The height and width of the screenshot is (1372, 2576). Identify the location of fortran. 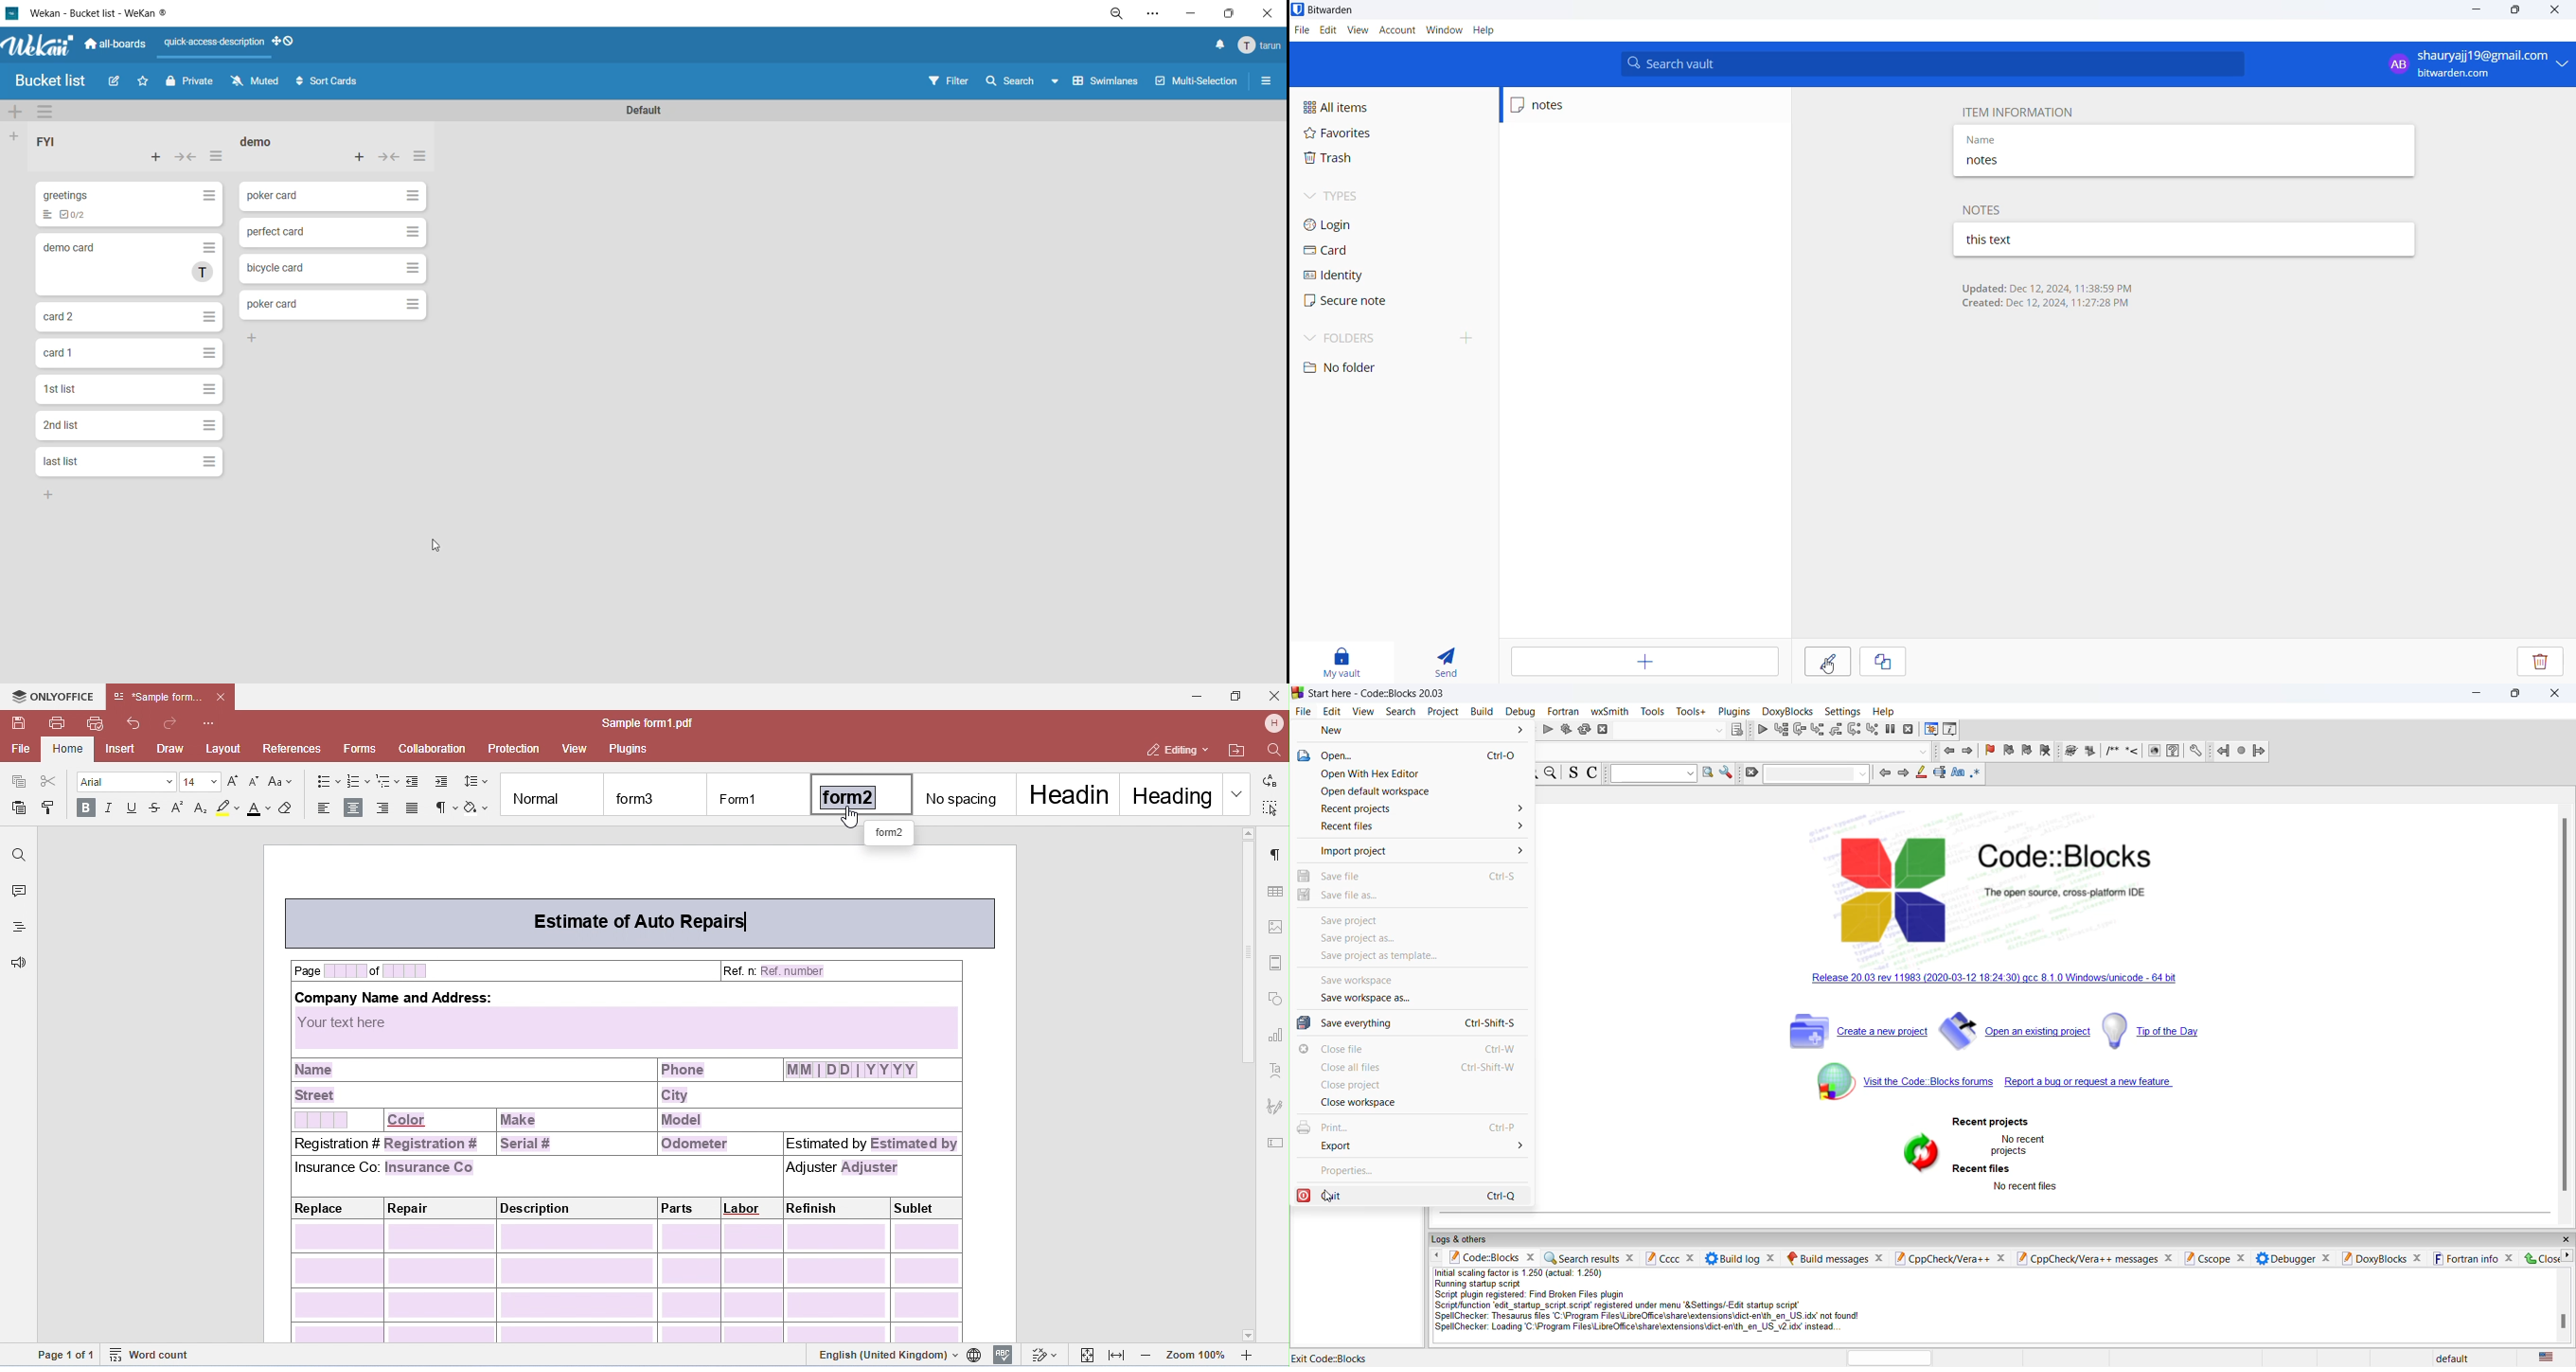
(1564, 710).